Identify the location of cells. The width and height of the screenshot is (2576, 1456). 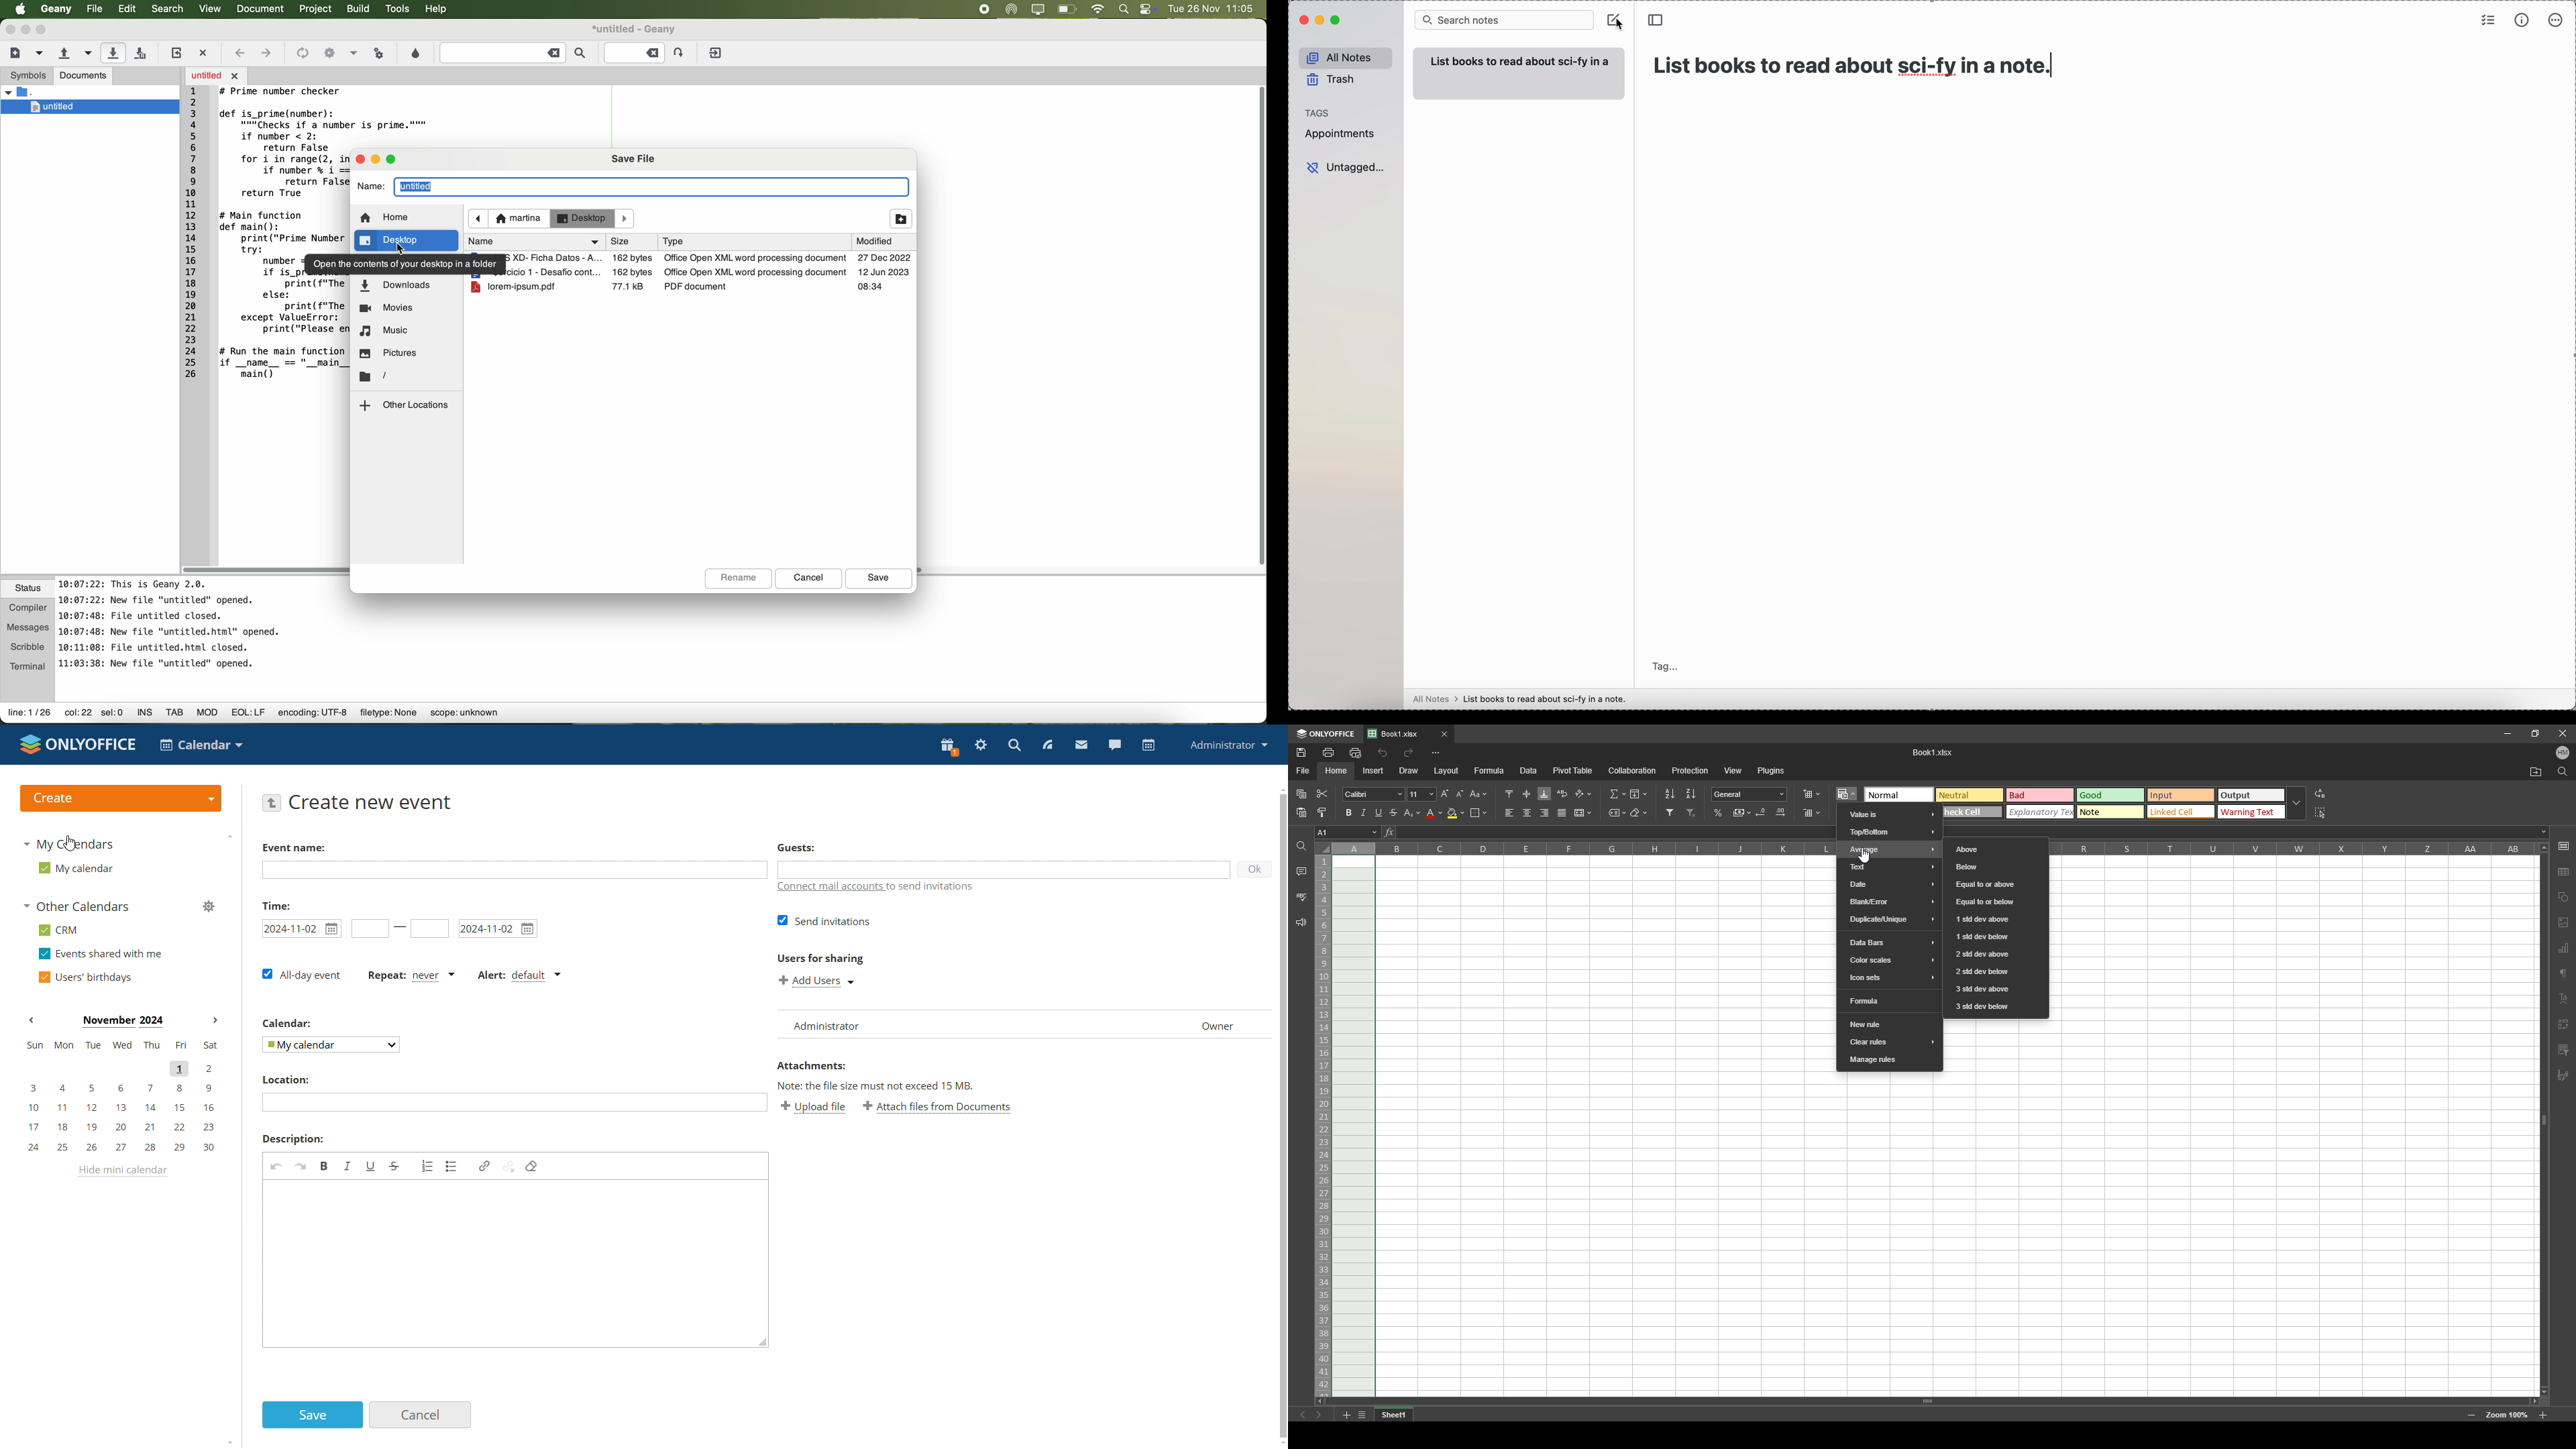
(1605, 1126).